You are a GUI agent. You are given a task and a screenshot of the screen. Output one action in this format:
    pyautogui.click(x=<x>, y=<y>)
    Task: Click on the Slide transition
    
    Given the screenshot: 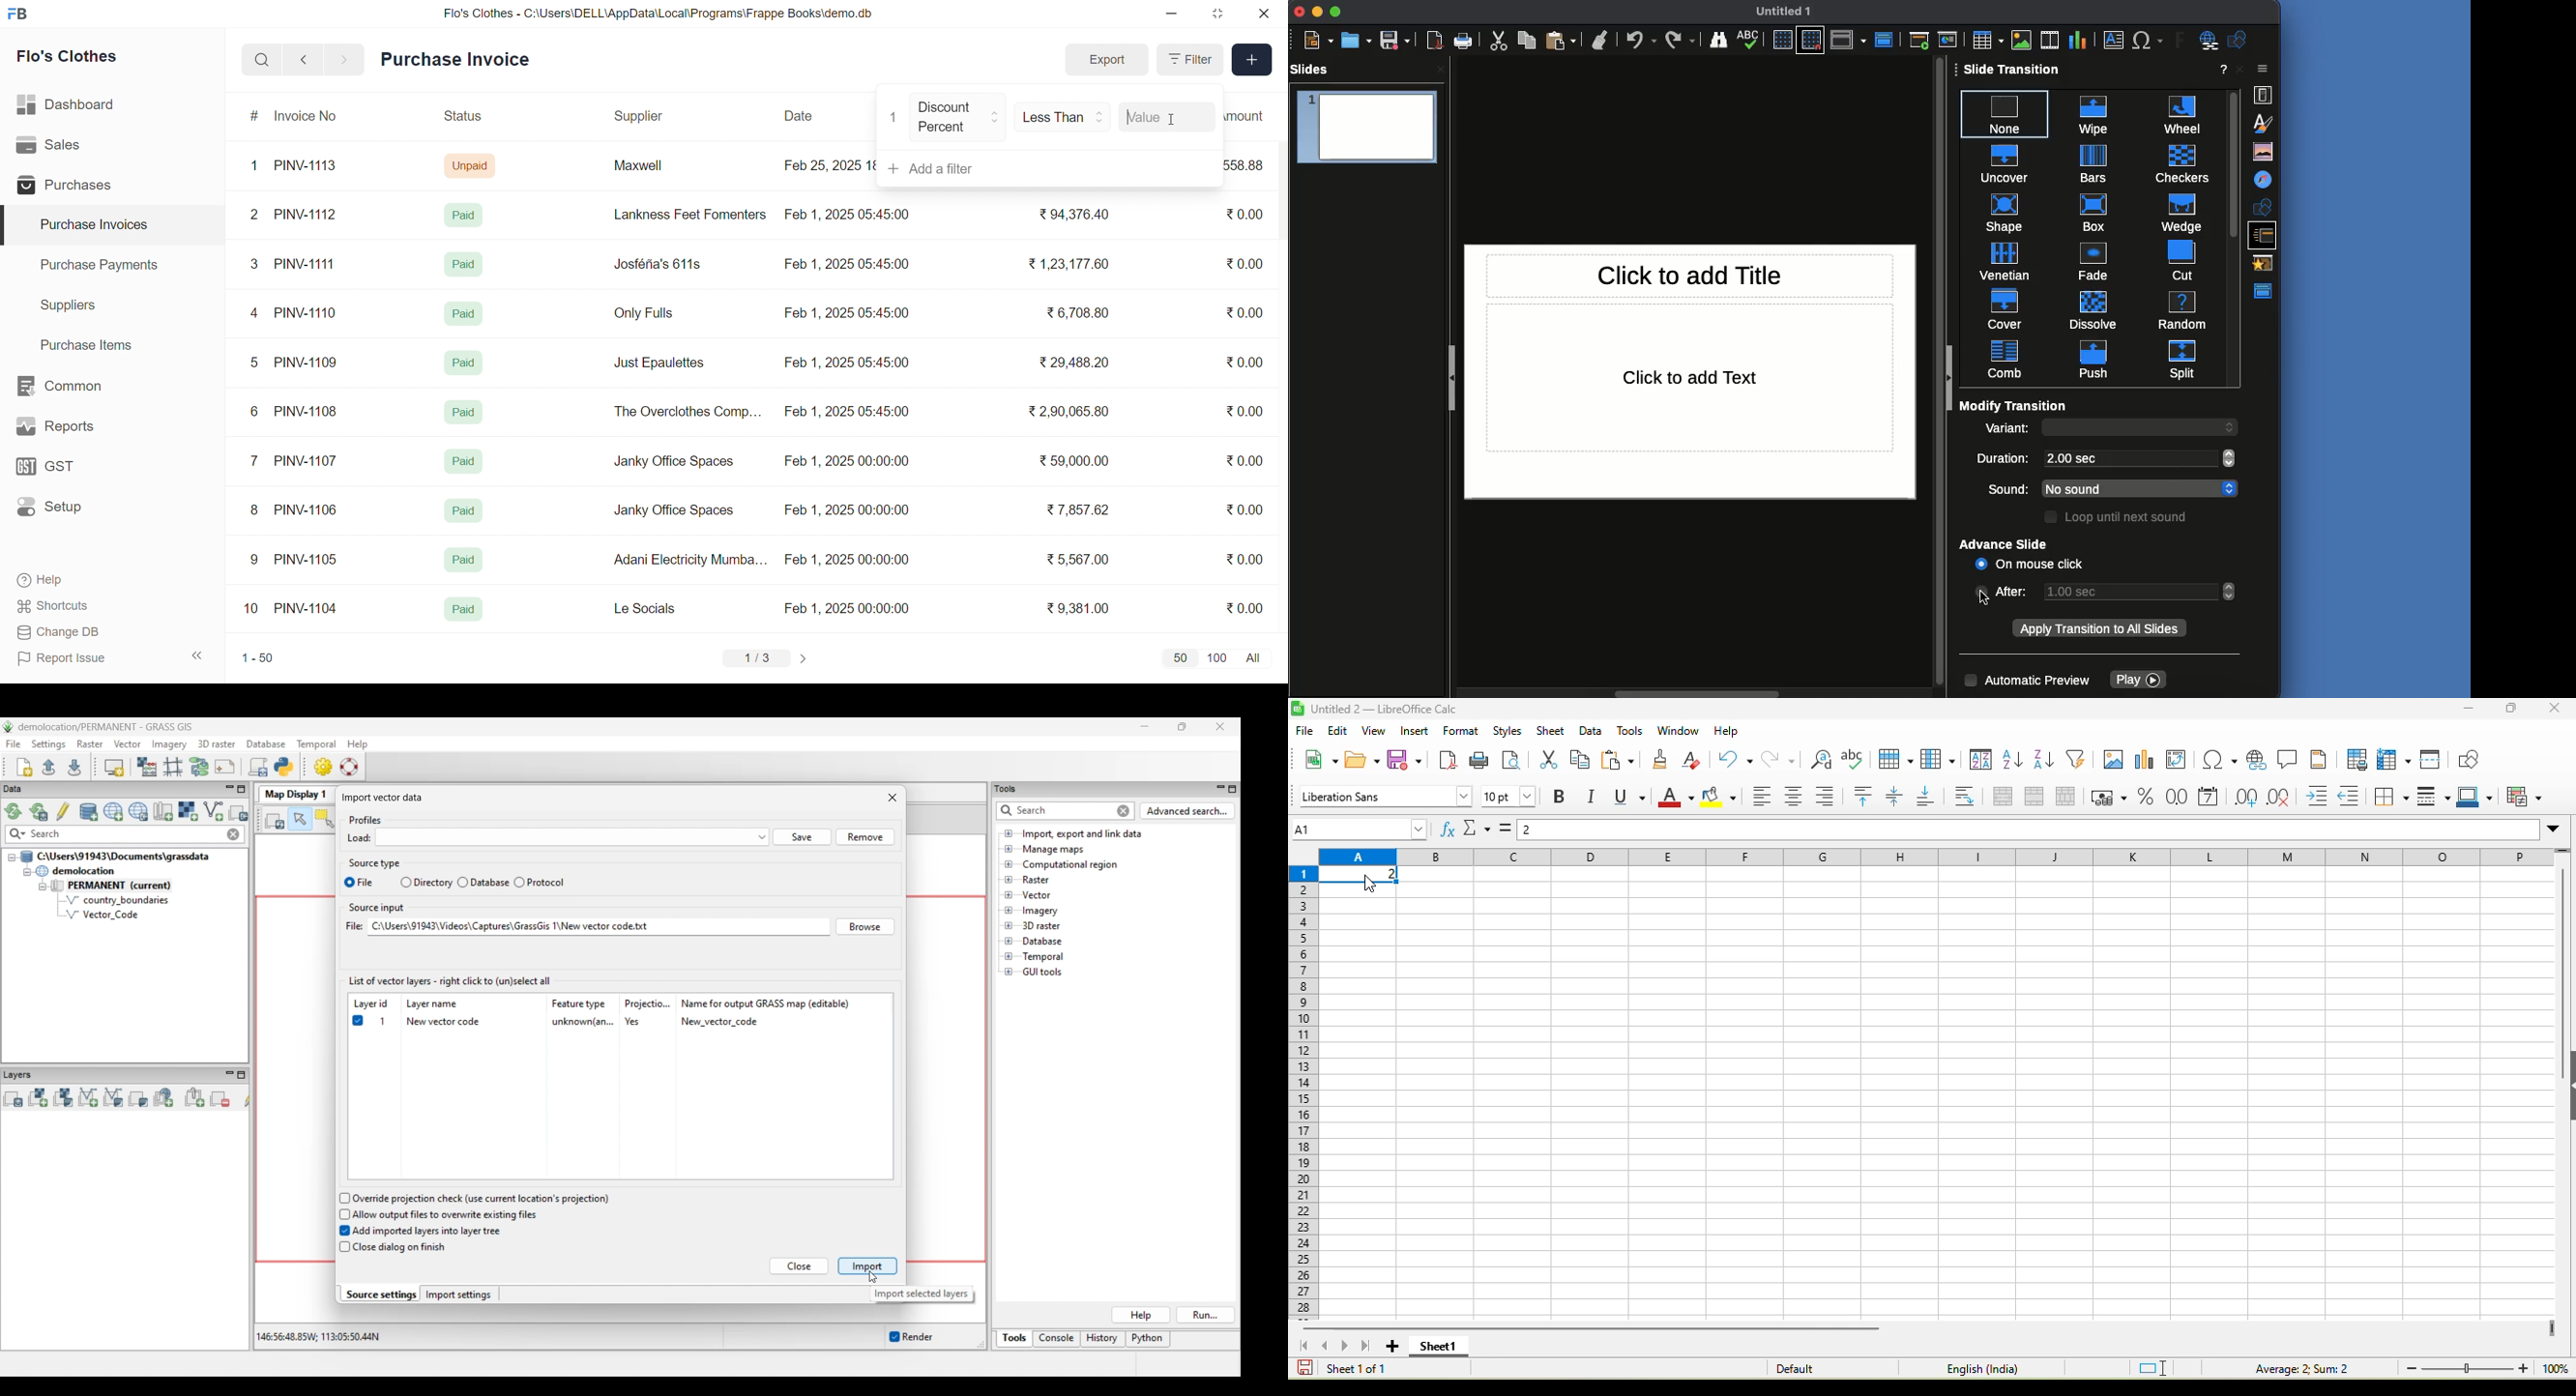 What is the action you would take?
    pyautogui.click(x=2014, y=69)
    